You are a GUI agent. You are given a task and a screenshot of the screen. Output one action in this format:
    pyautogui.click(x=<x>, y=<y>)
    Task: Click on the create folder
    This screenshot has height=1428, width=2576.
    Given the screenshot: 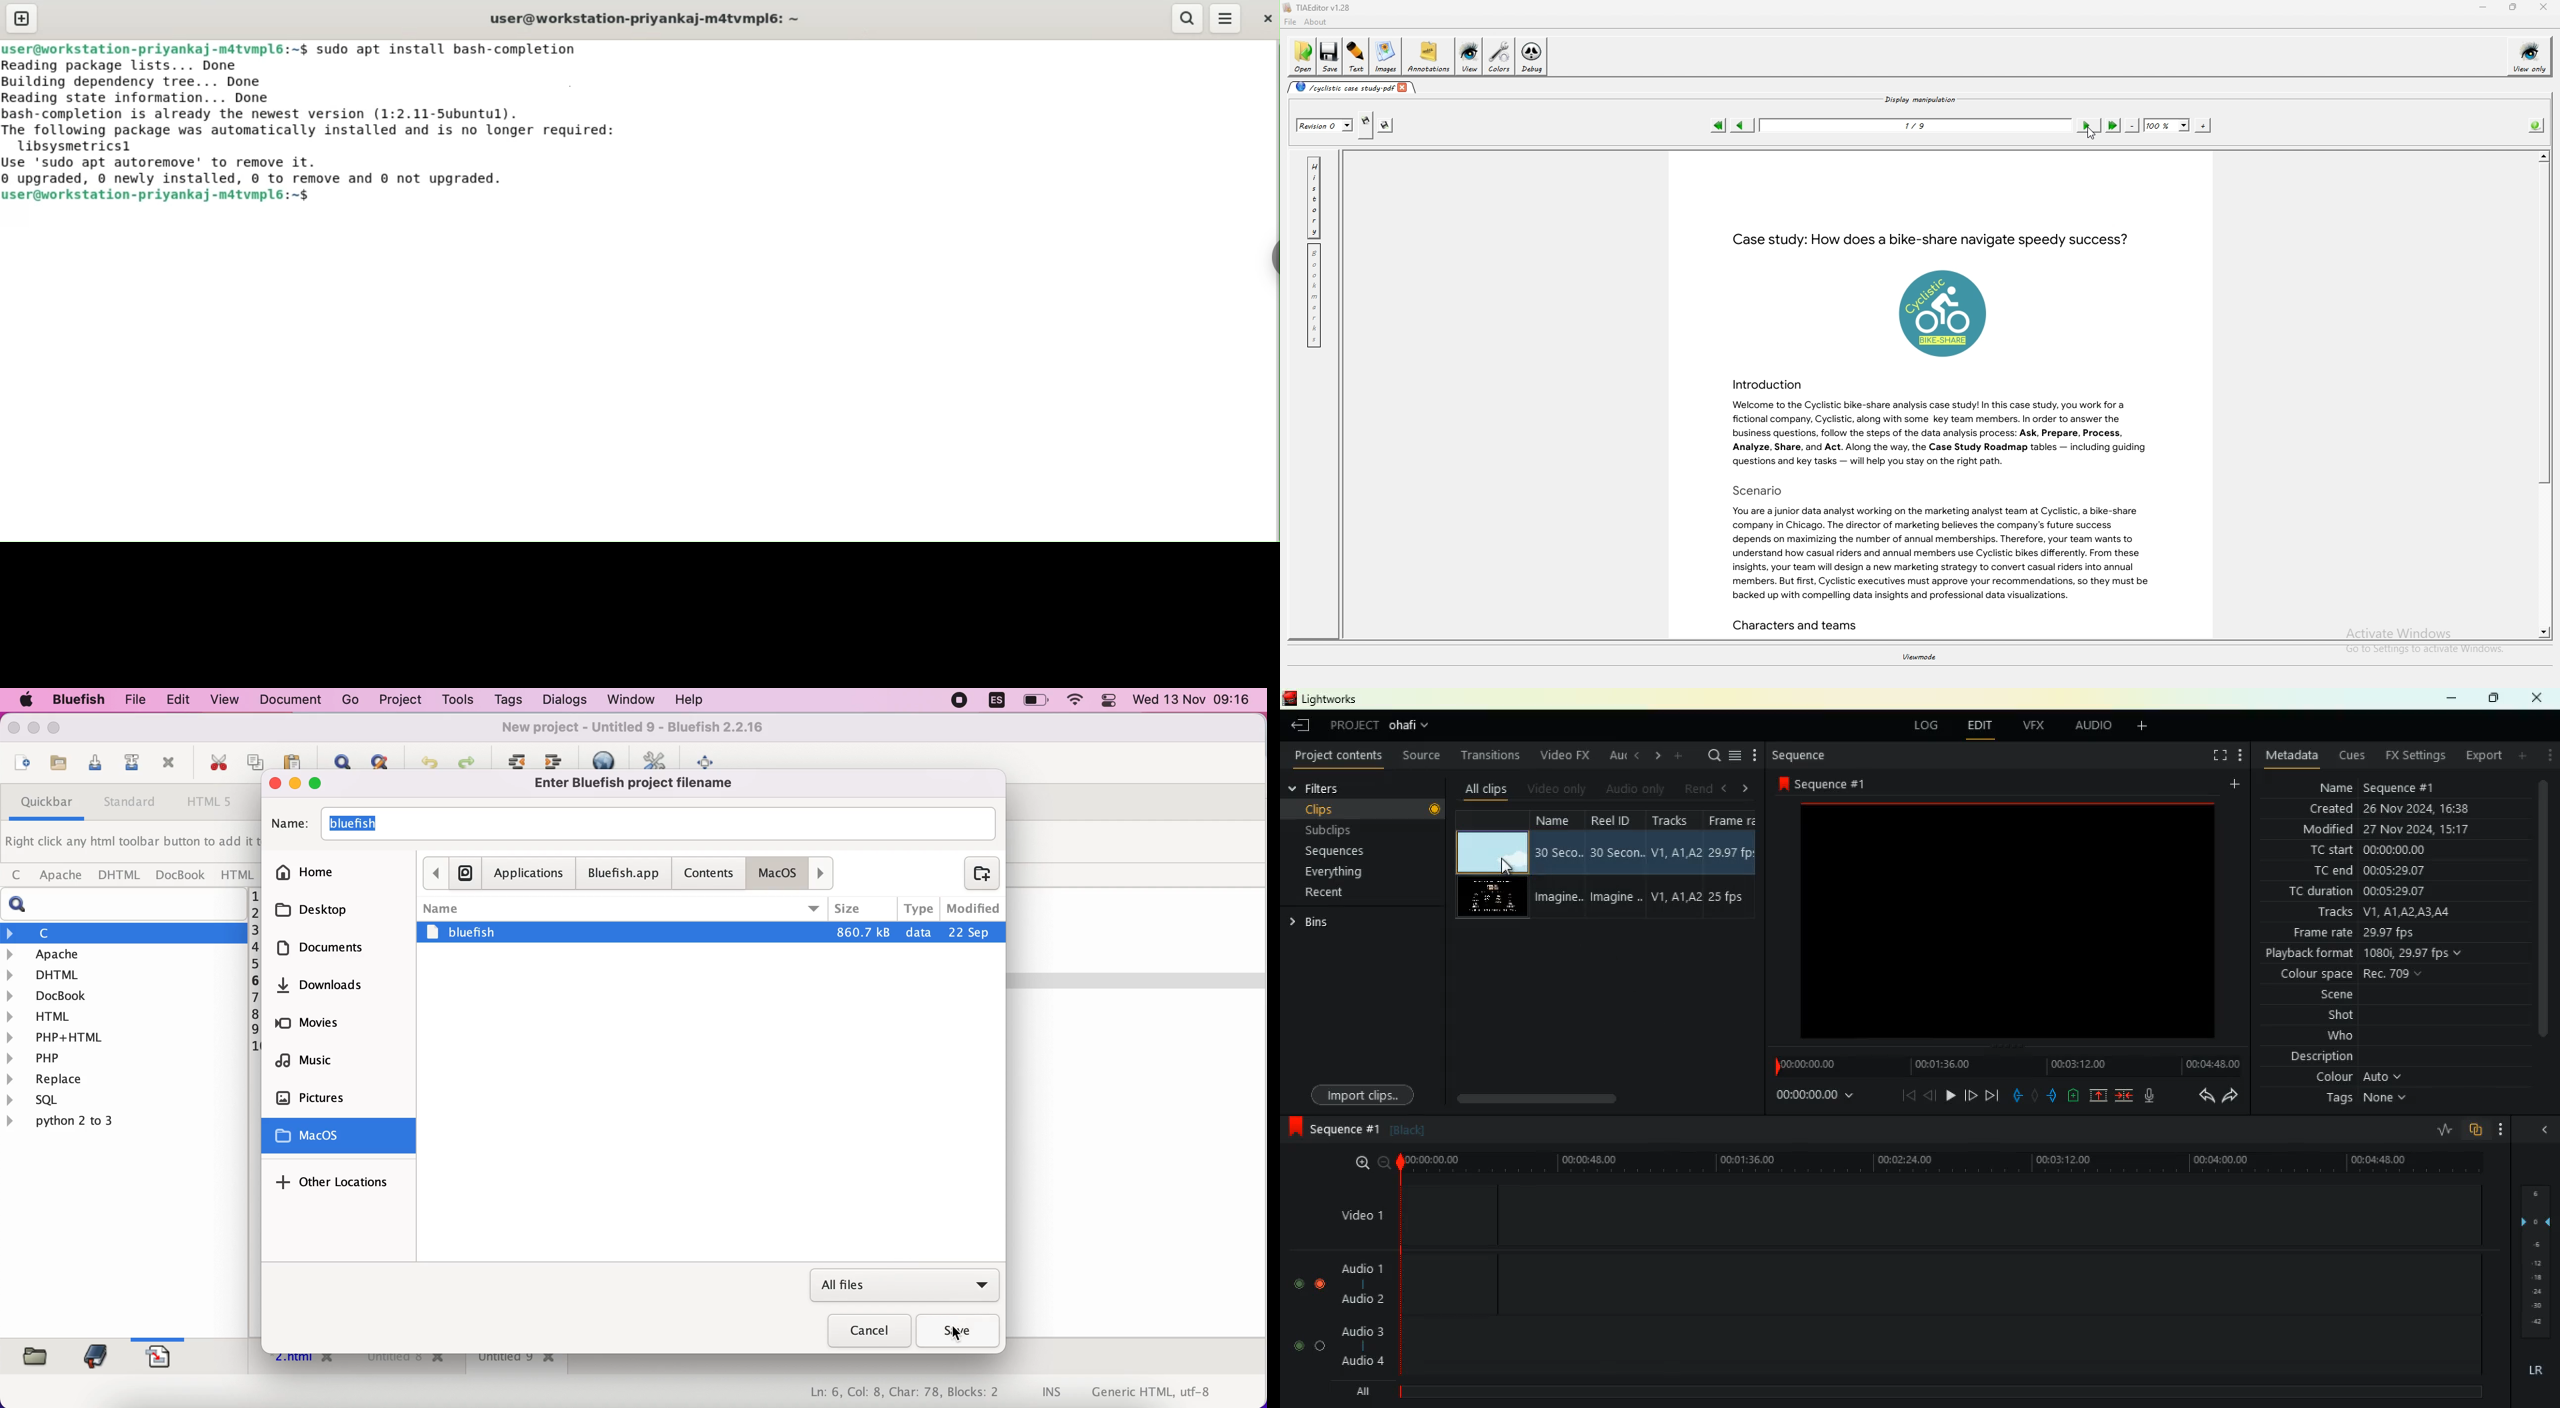 What is the action you would take?
    pyautogui.click(x=976, y=873)
    